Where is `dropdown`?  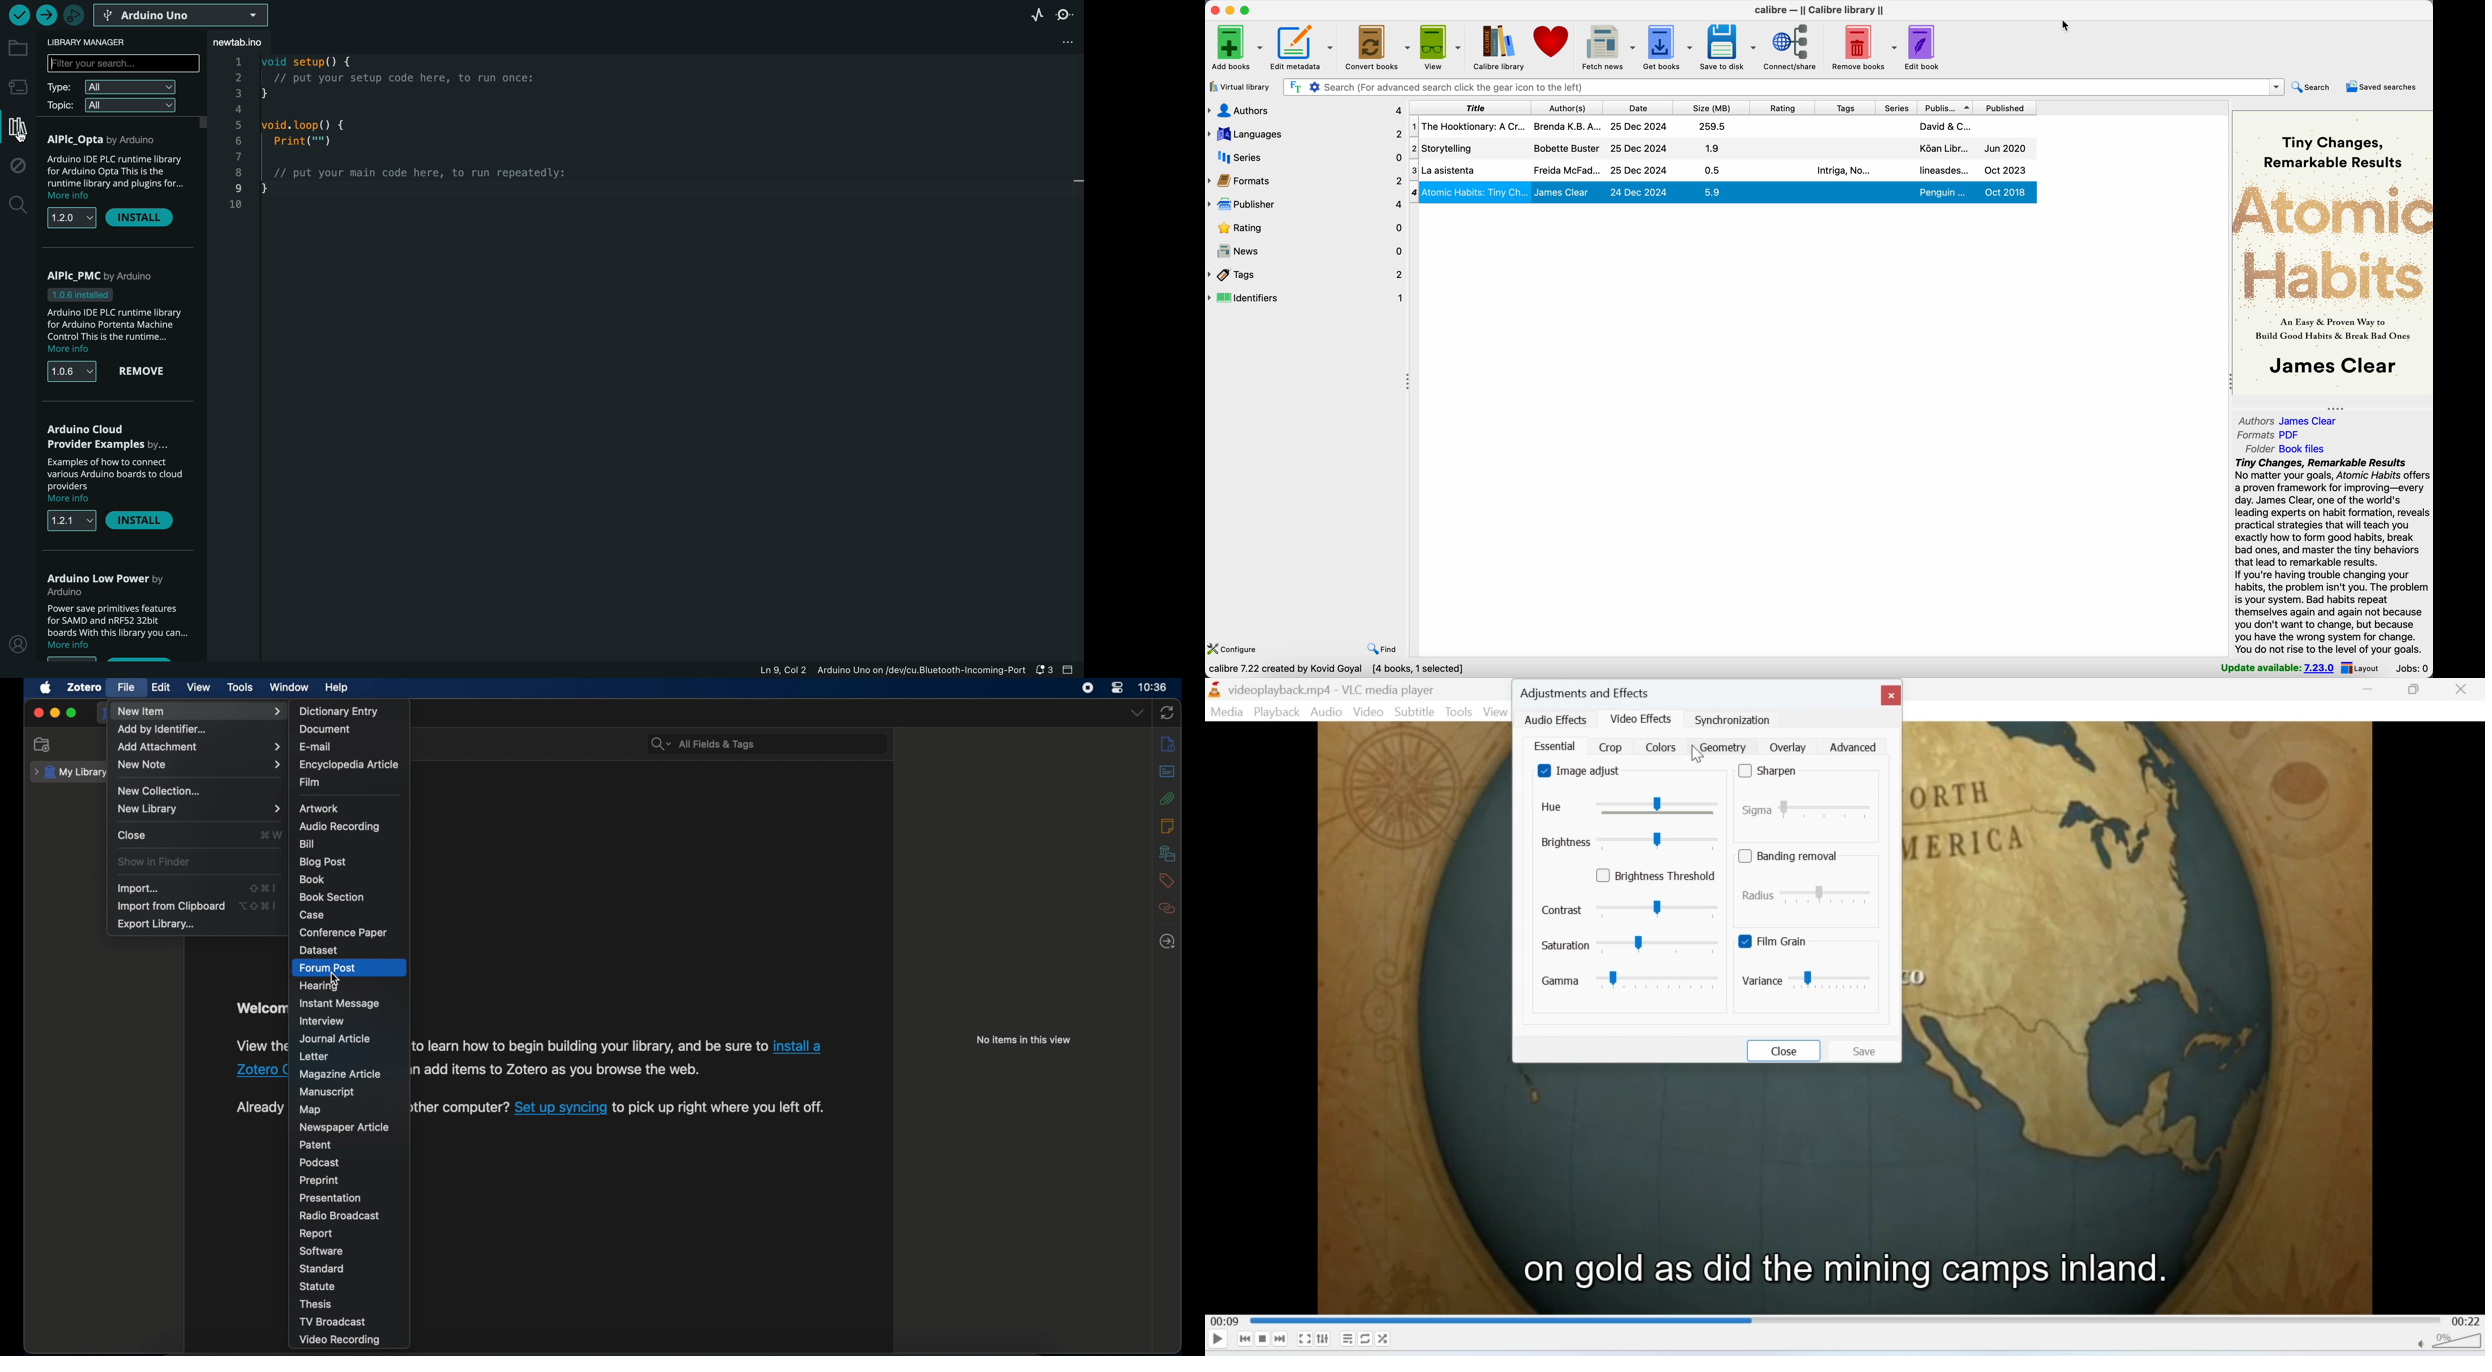
dropdown is located at coordinates (1136, 713).